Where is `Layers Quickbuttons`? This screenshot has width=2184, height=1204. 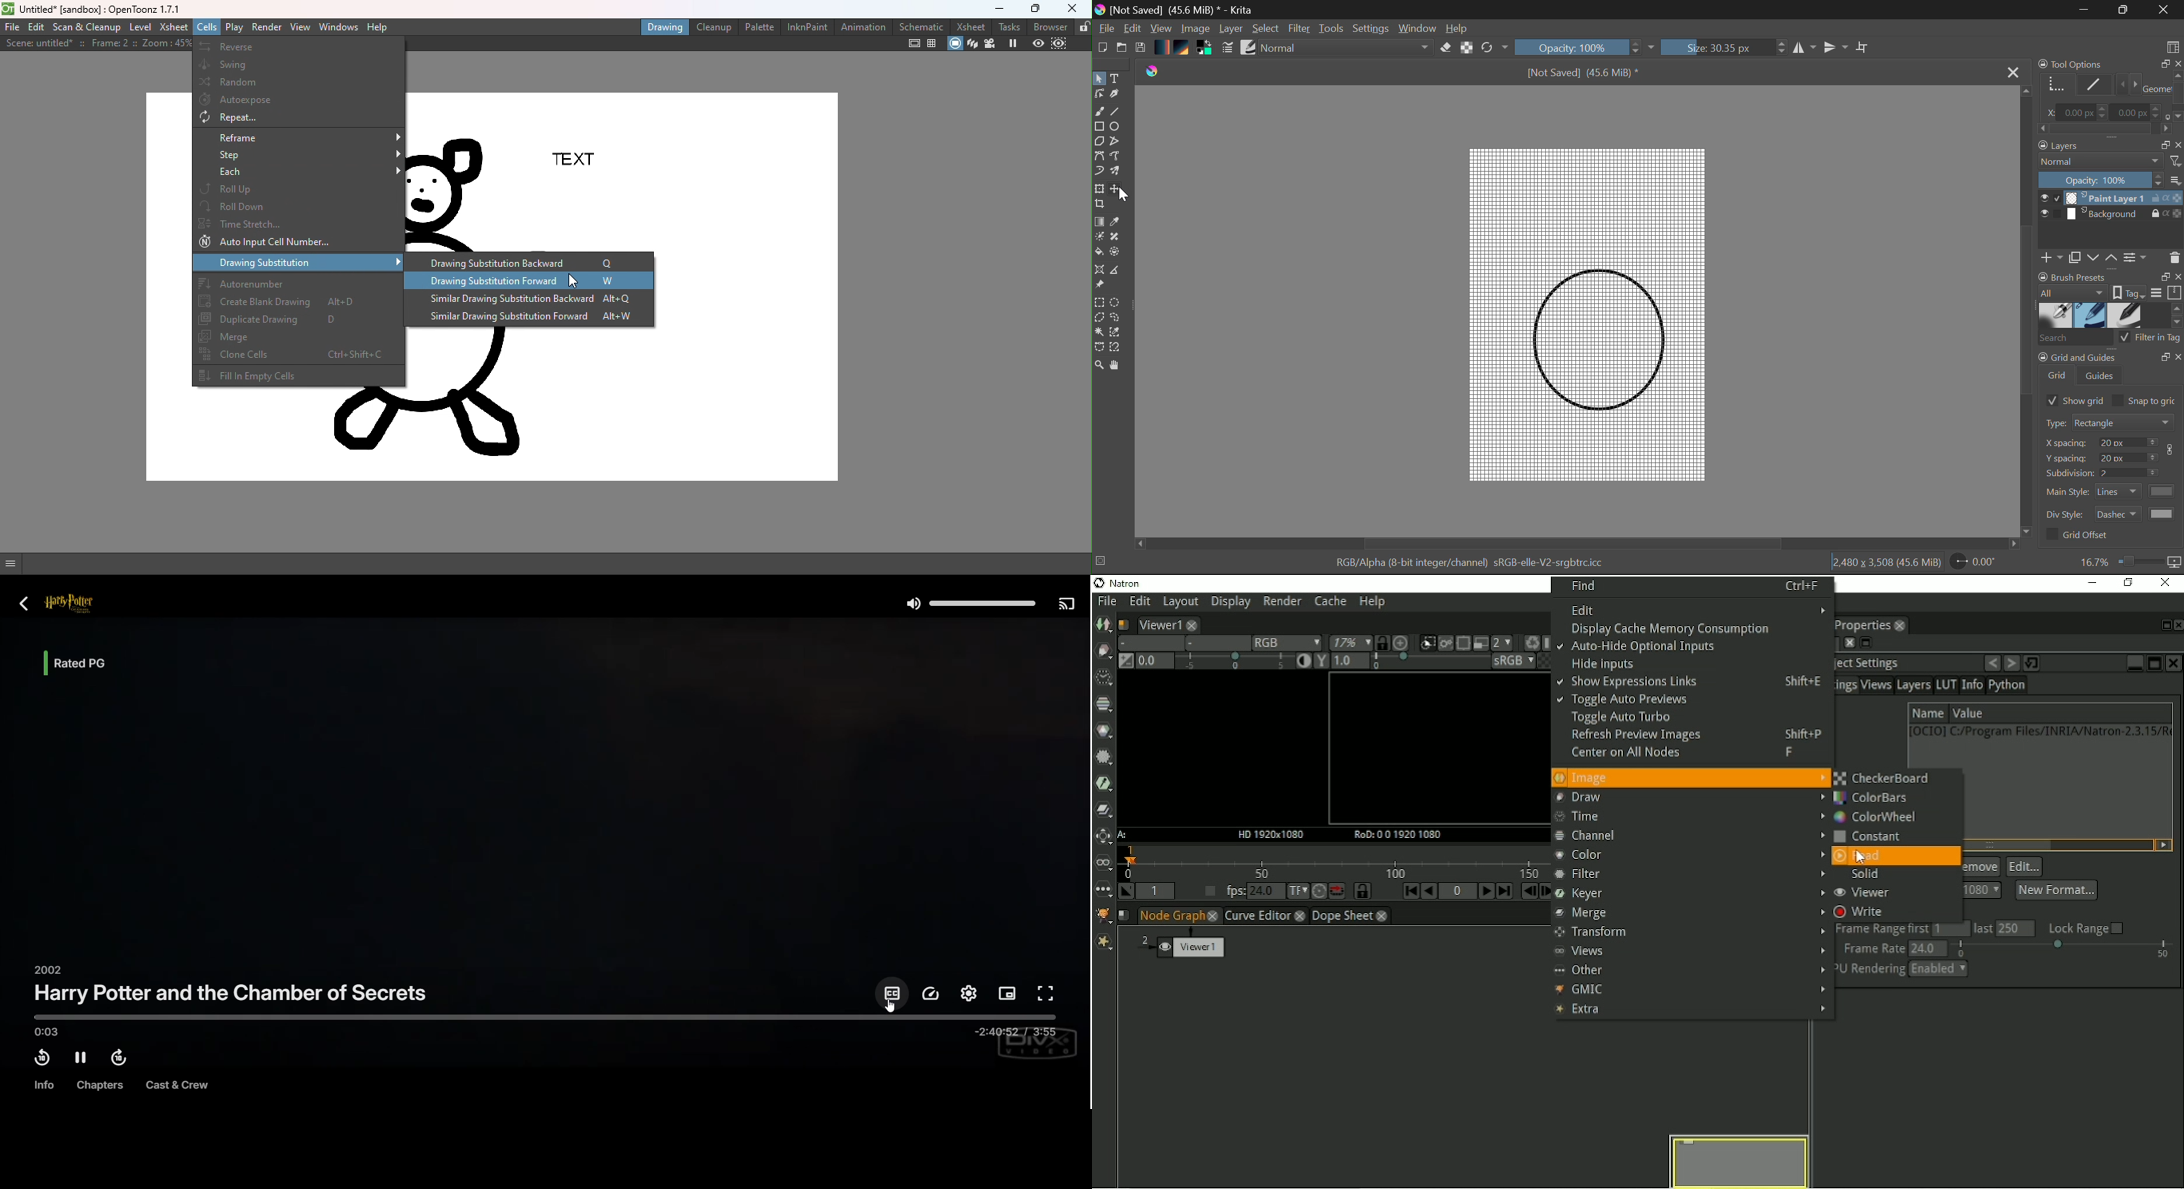
Layers Quickbuttons is located at coordinates (2109, 259).